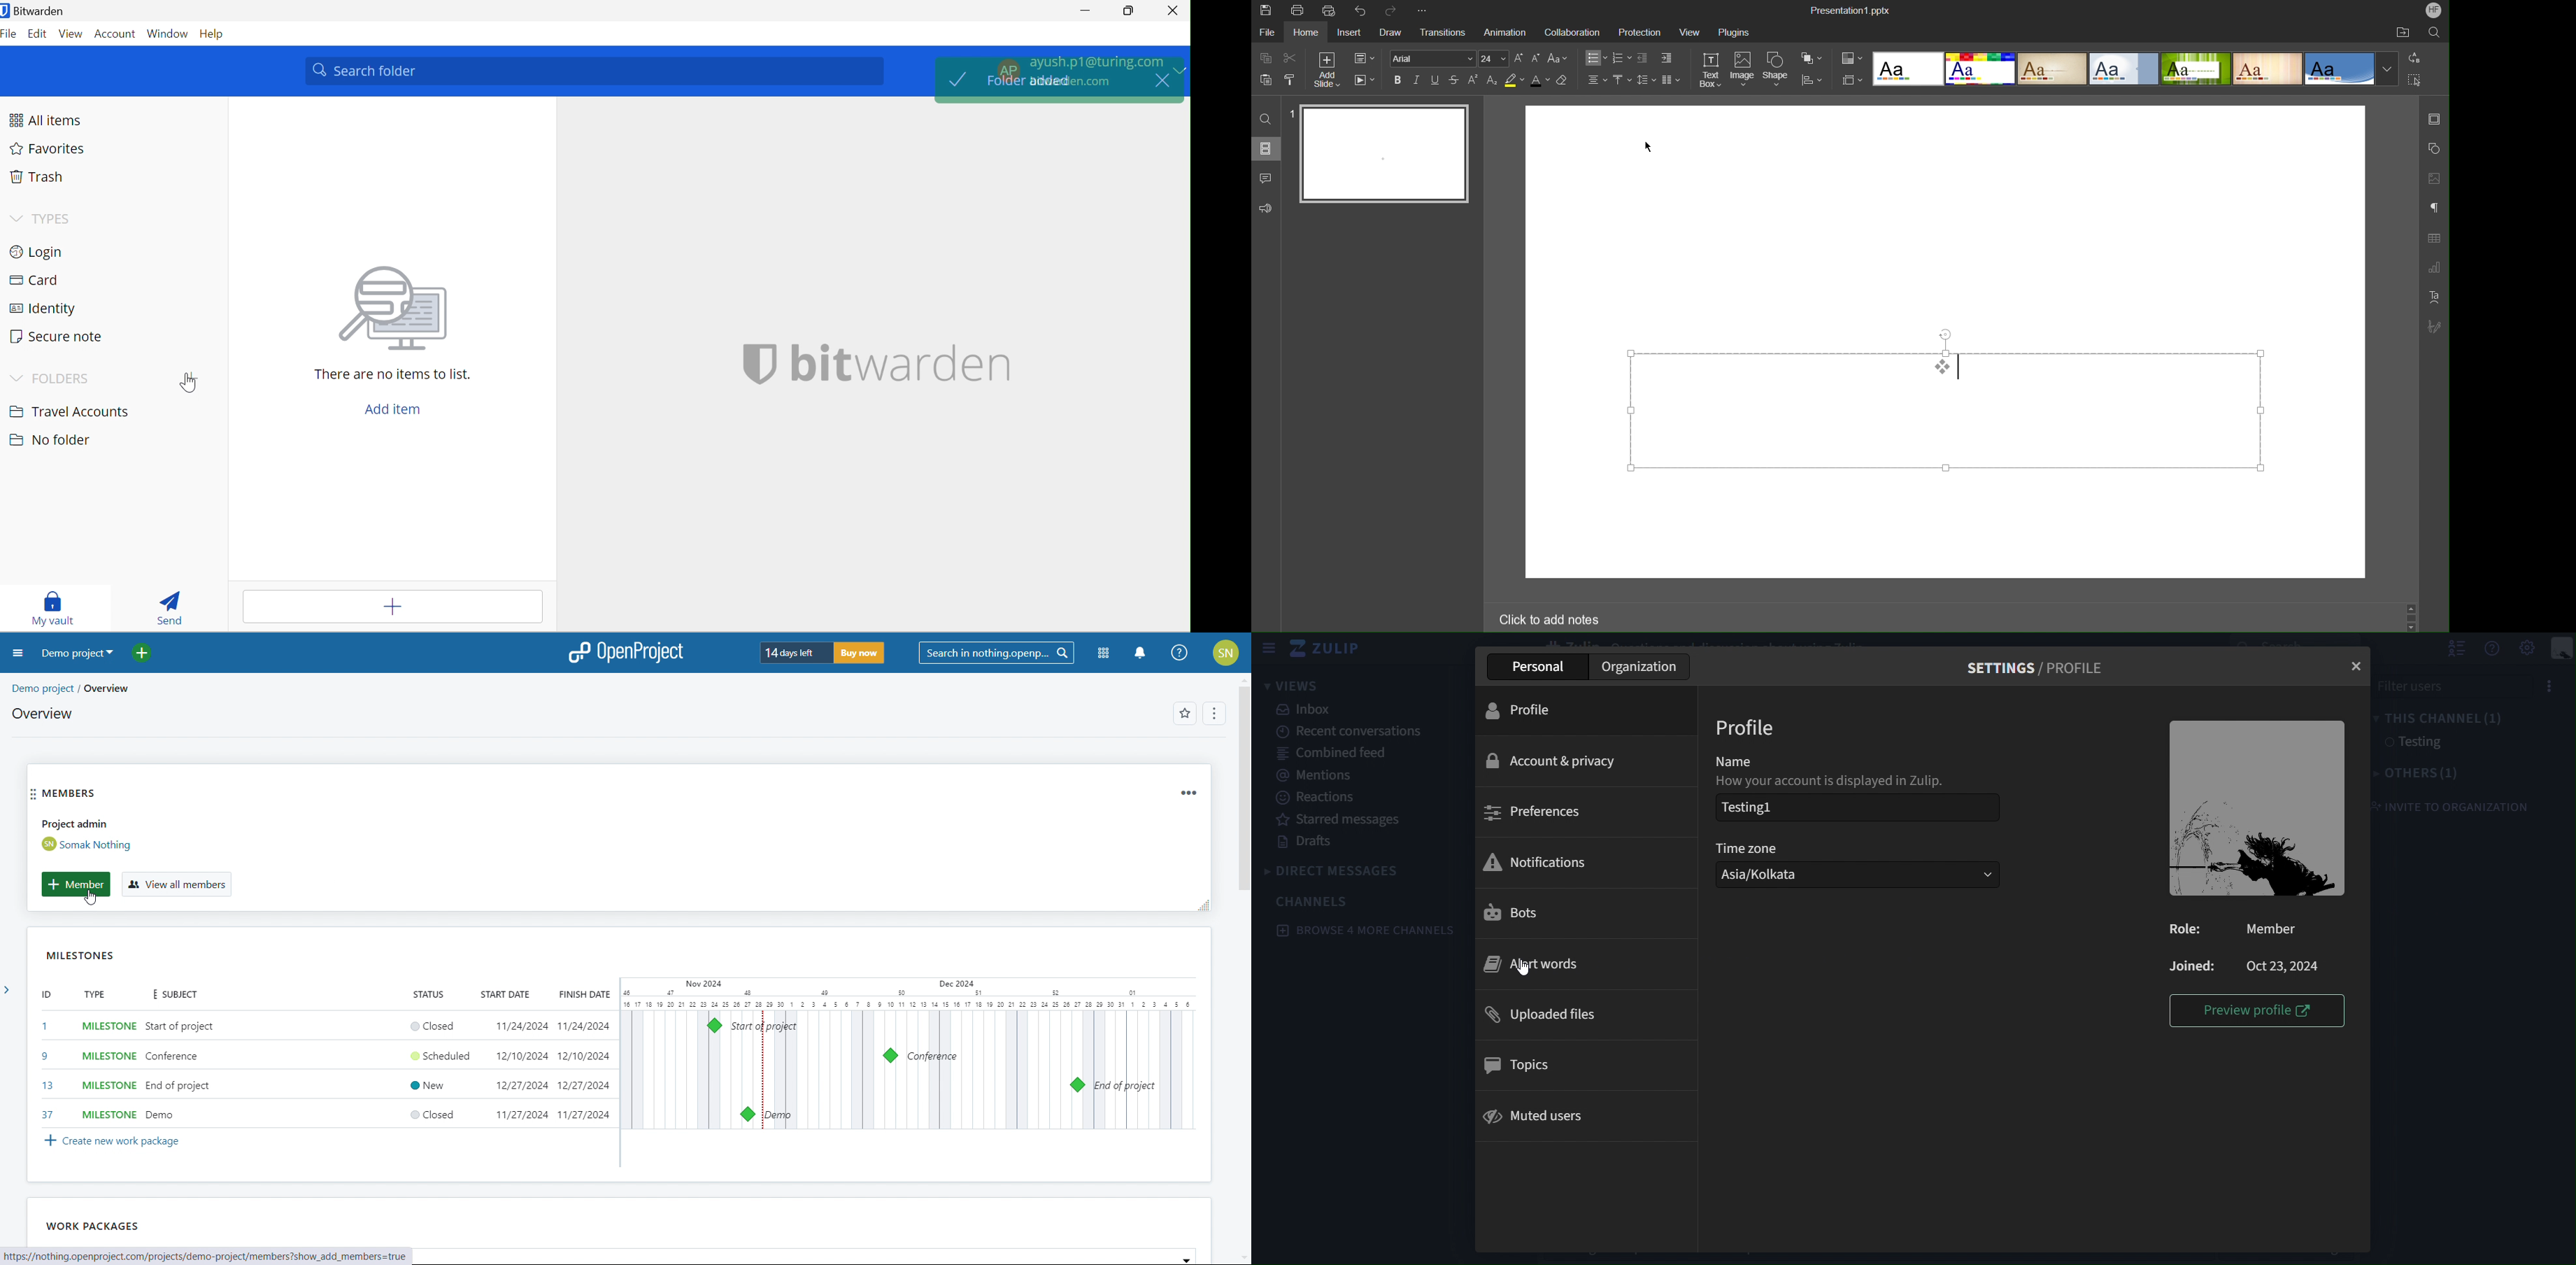  What do you see at coordinates (2411, 607) in the screenshot?
I see `scroll up` at bounding box center [2411, 607].